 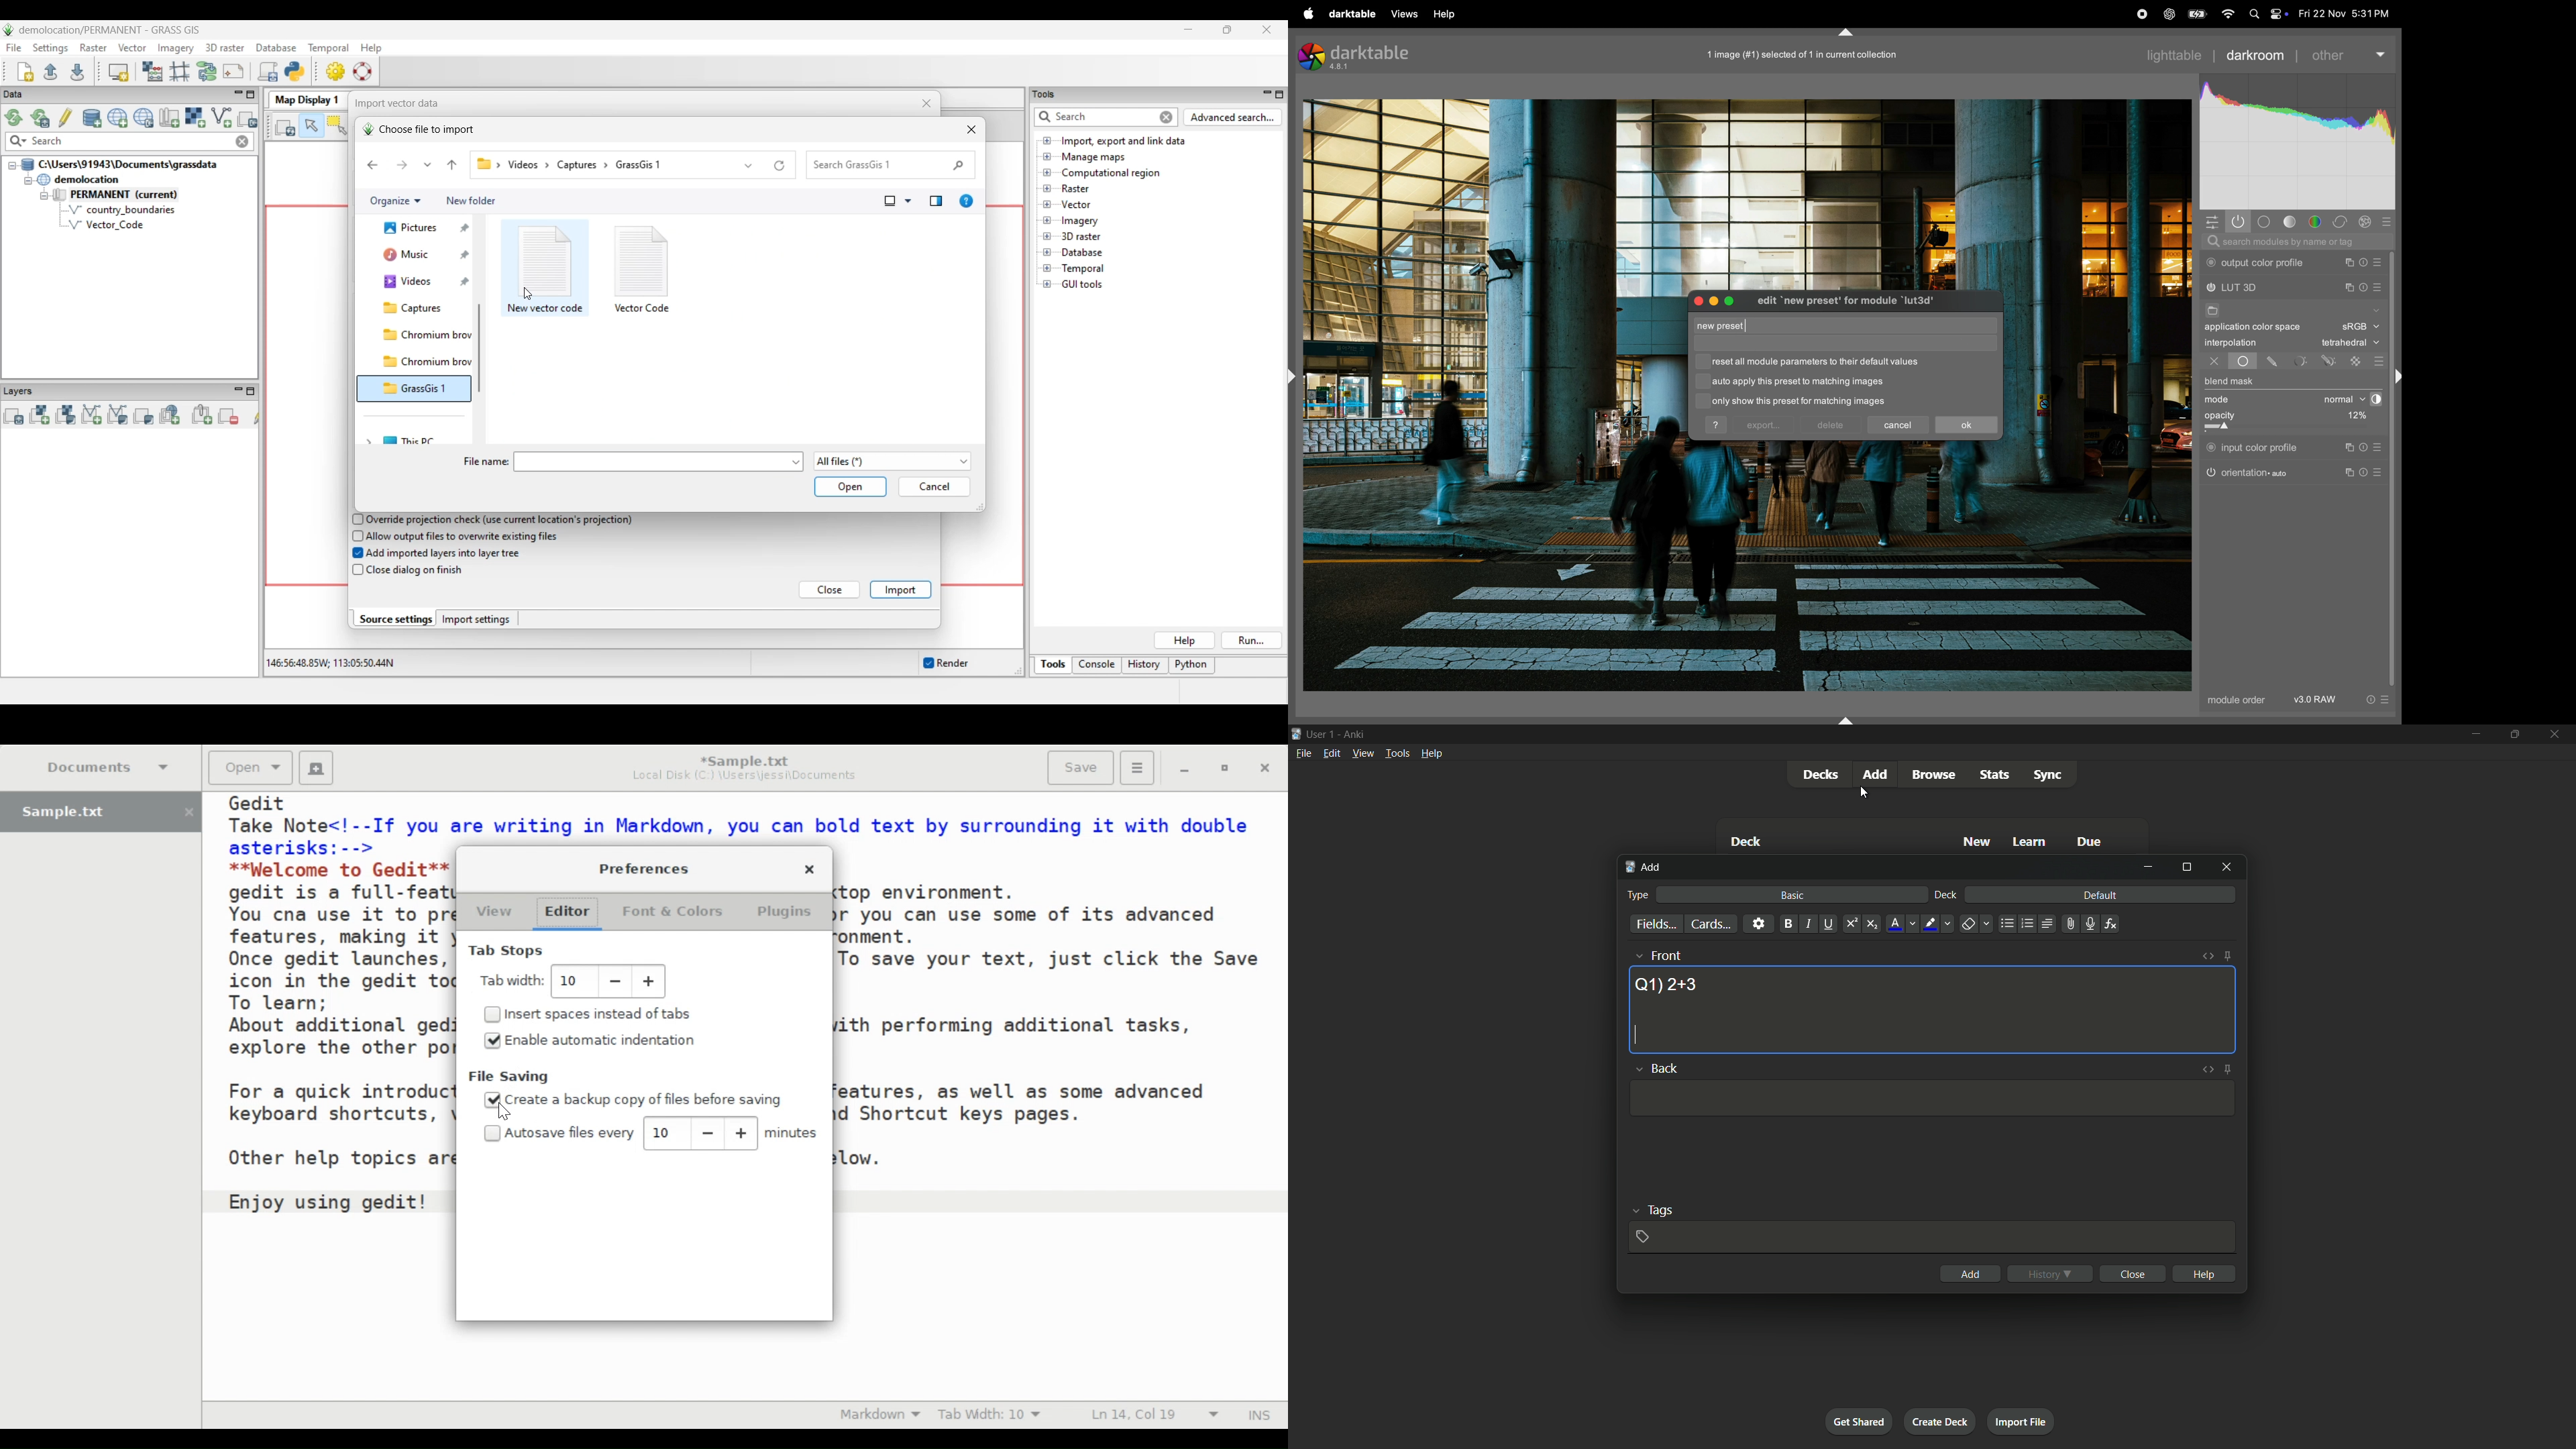 What do you see at coordinates (2029, 843) in the screenshot?
I see `learn` at bounding box center [2029, 843].